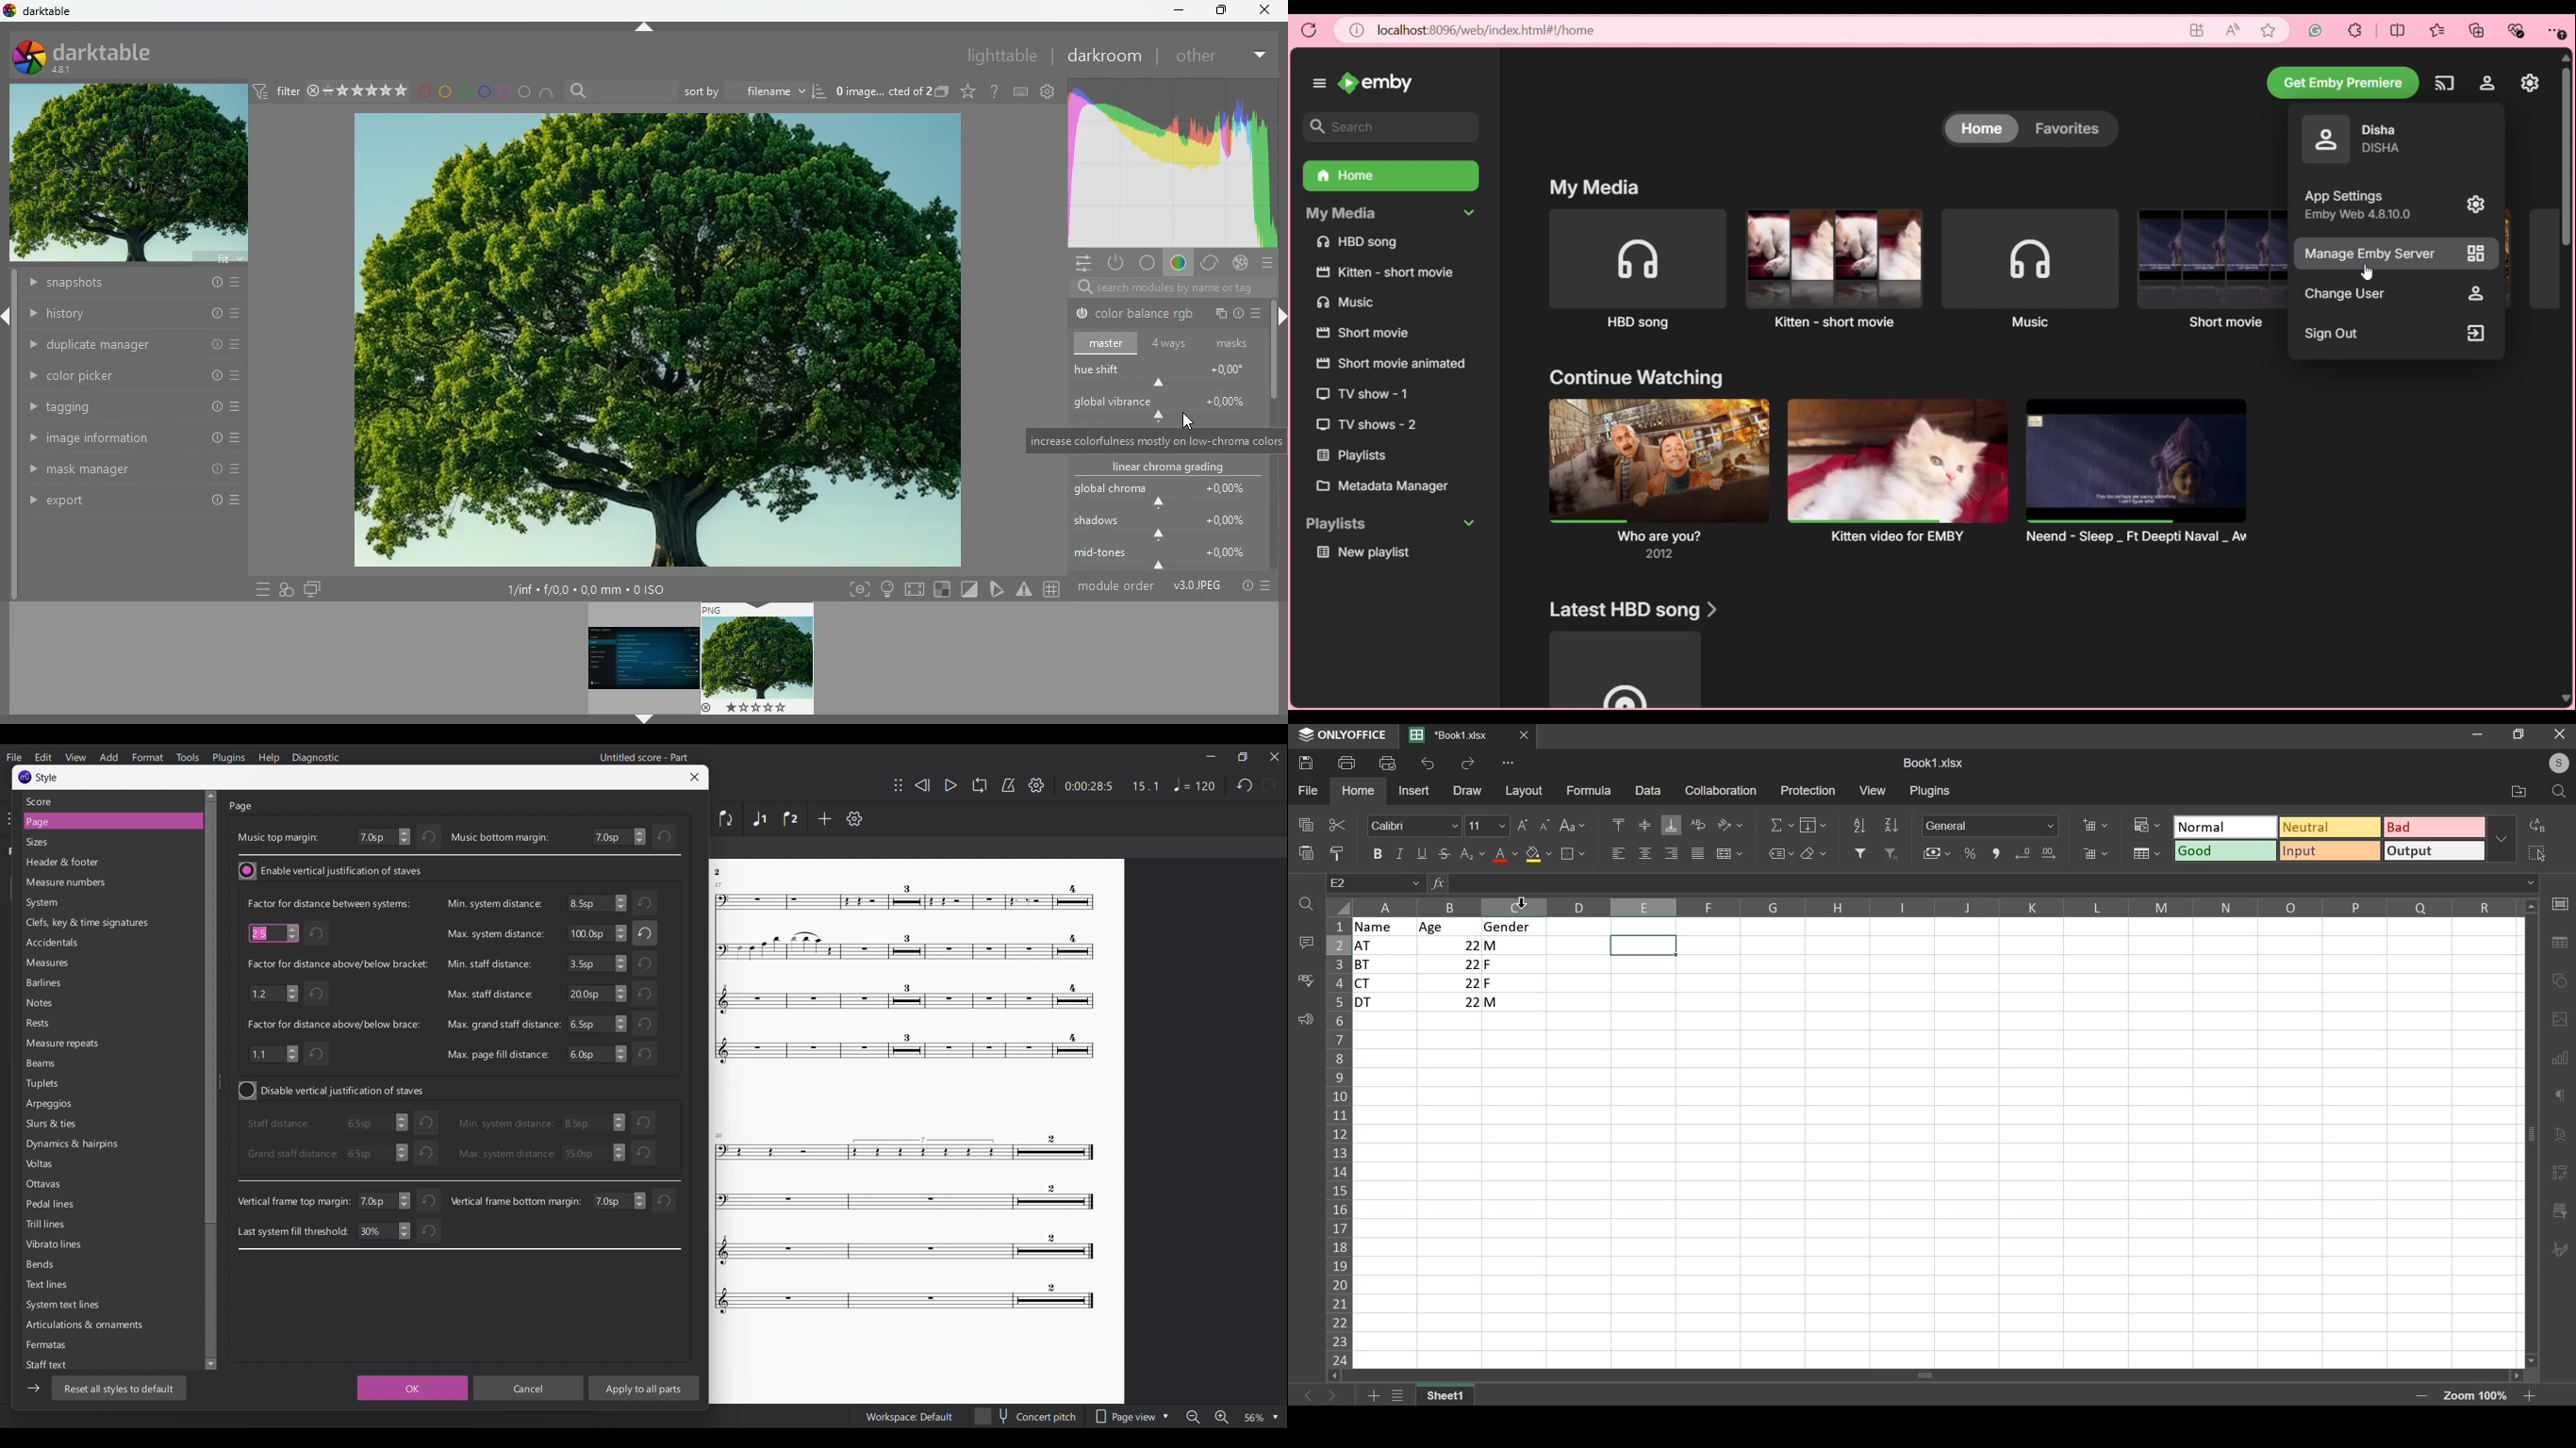 The height and width of the screenshot is (1456, 2576). I want to click on sort, so click(1858, 825).